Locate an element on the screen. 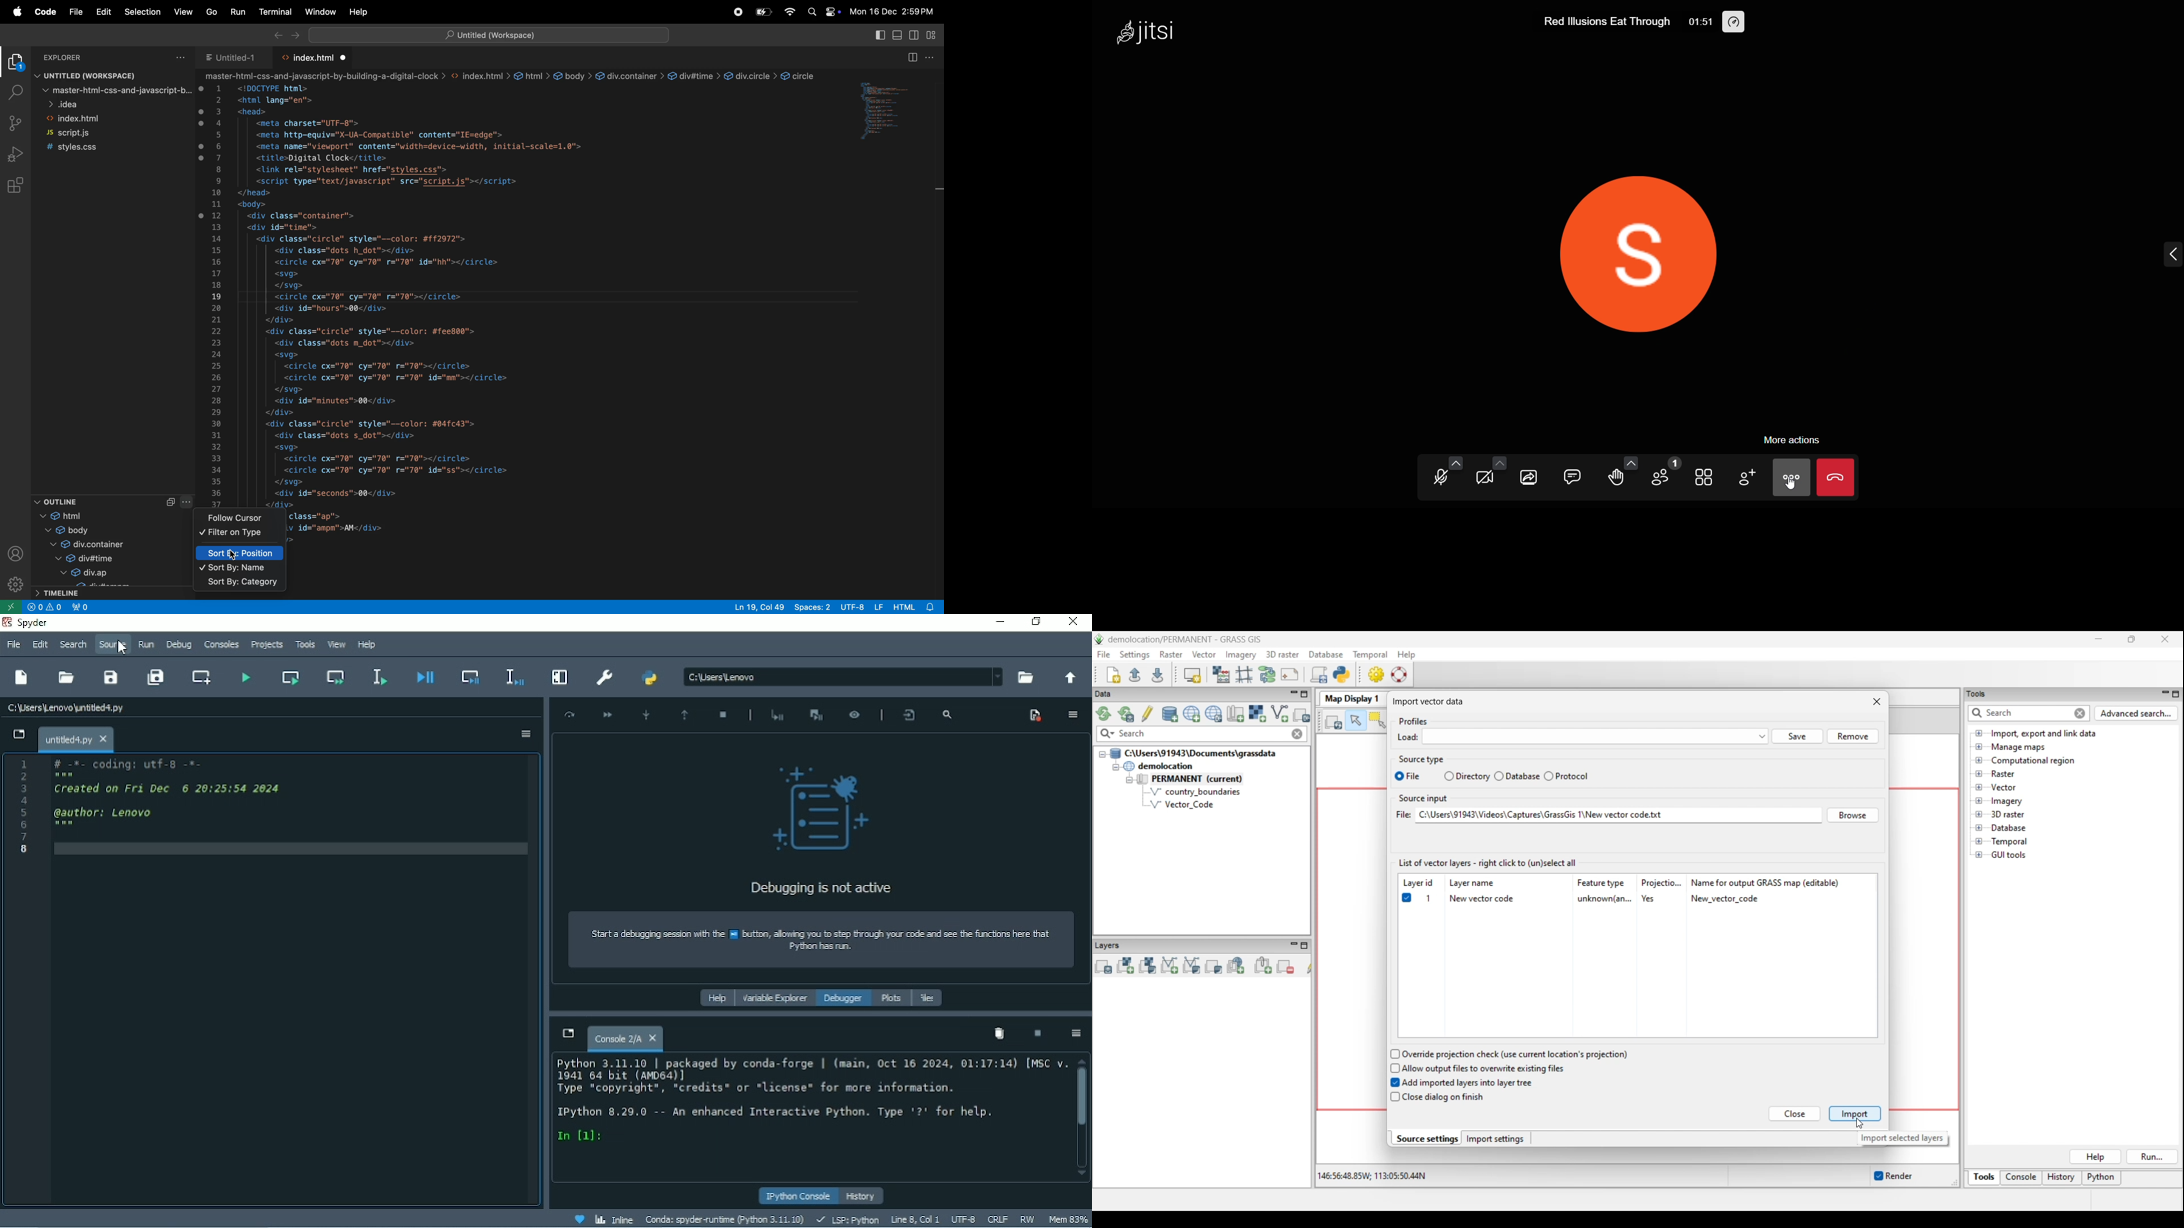  raise hand is located at coordinates (1615, 479).